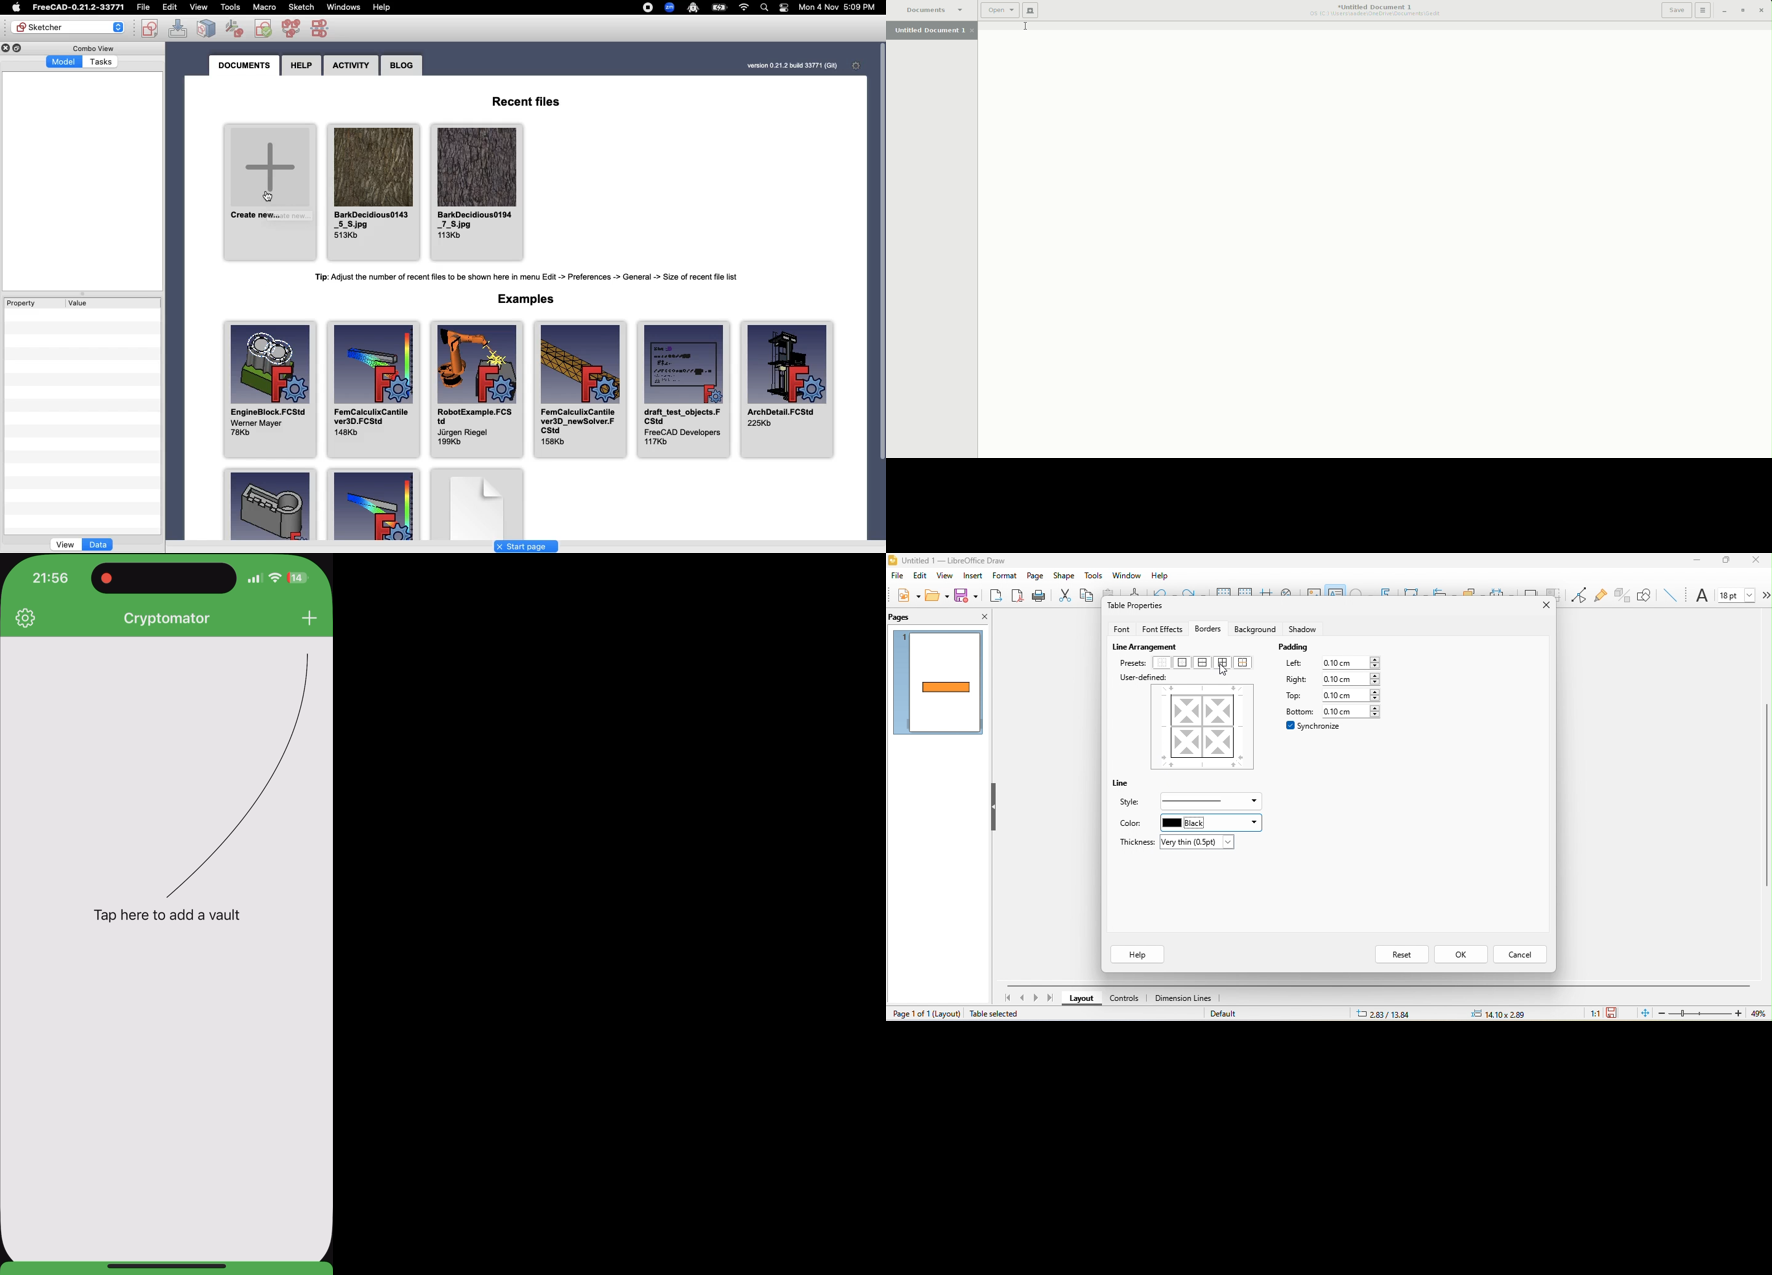  Describe the element at coordinates (902, 617) in the screenshot. I see `pages` at that location.